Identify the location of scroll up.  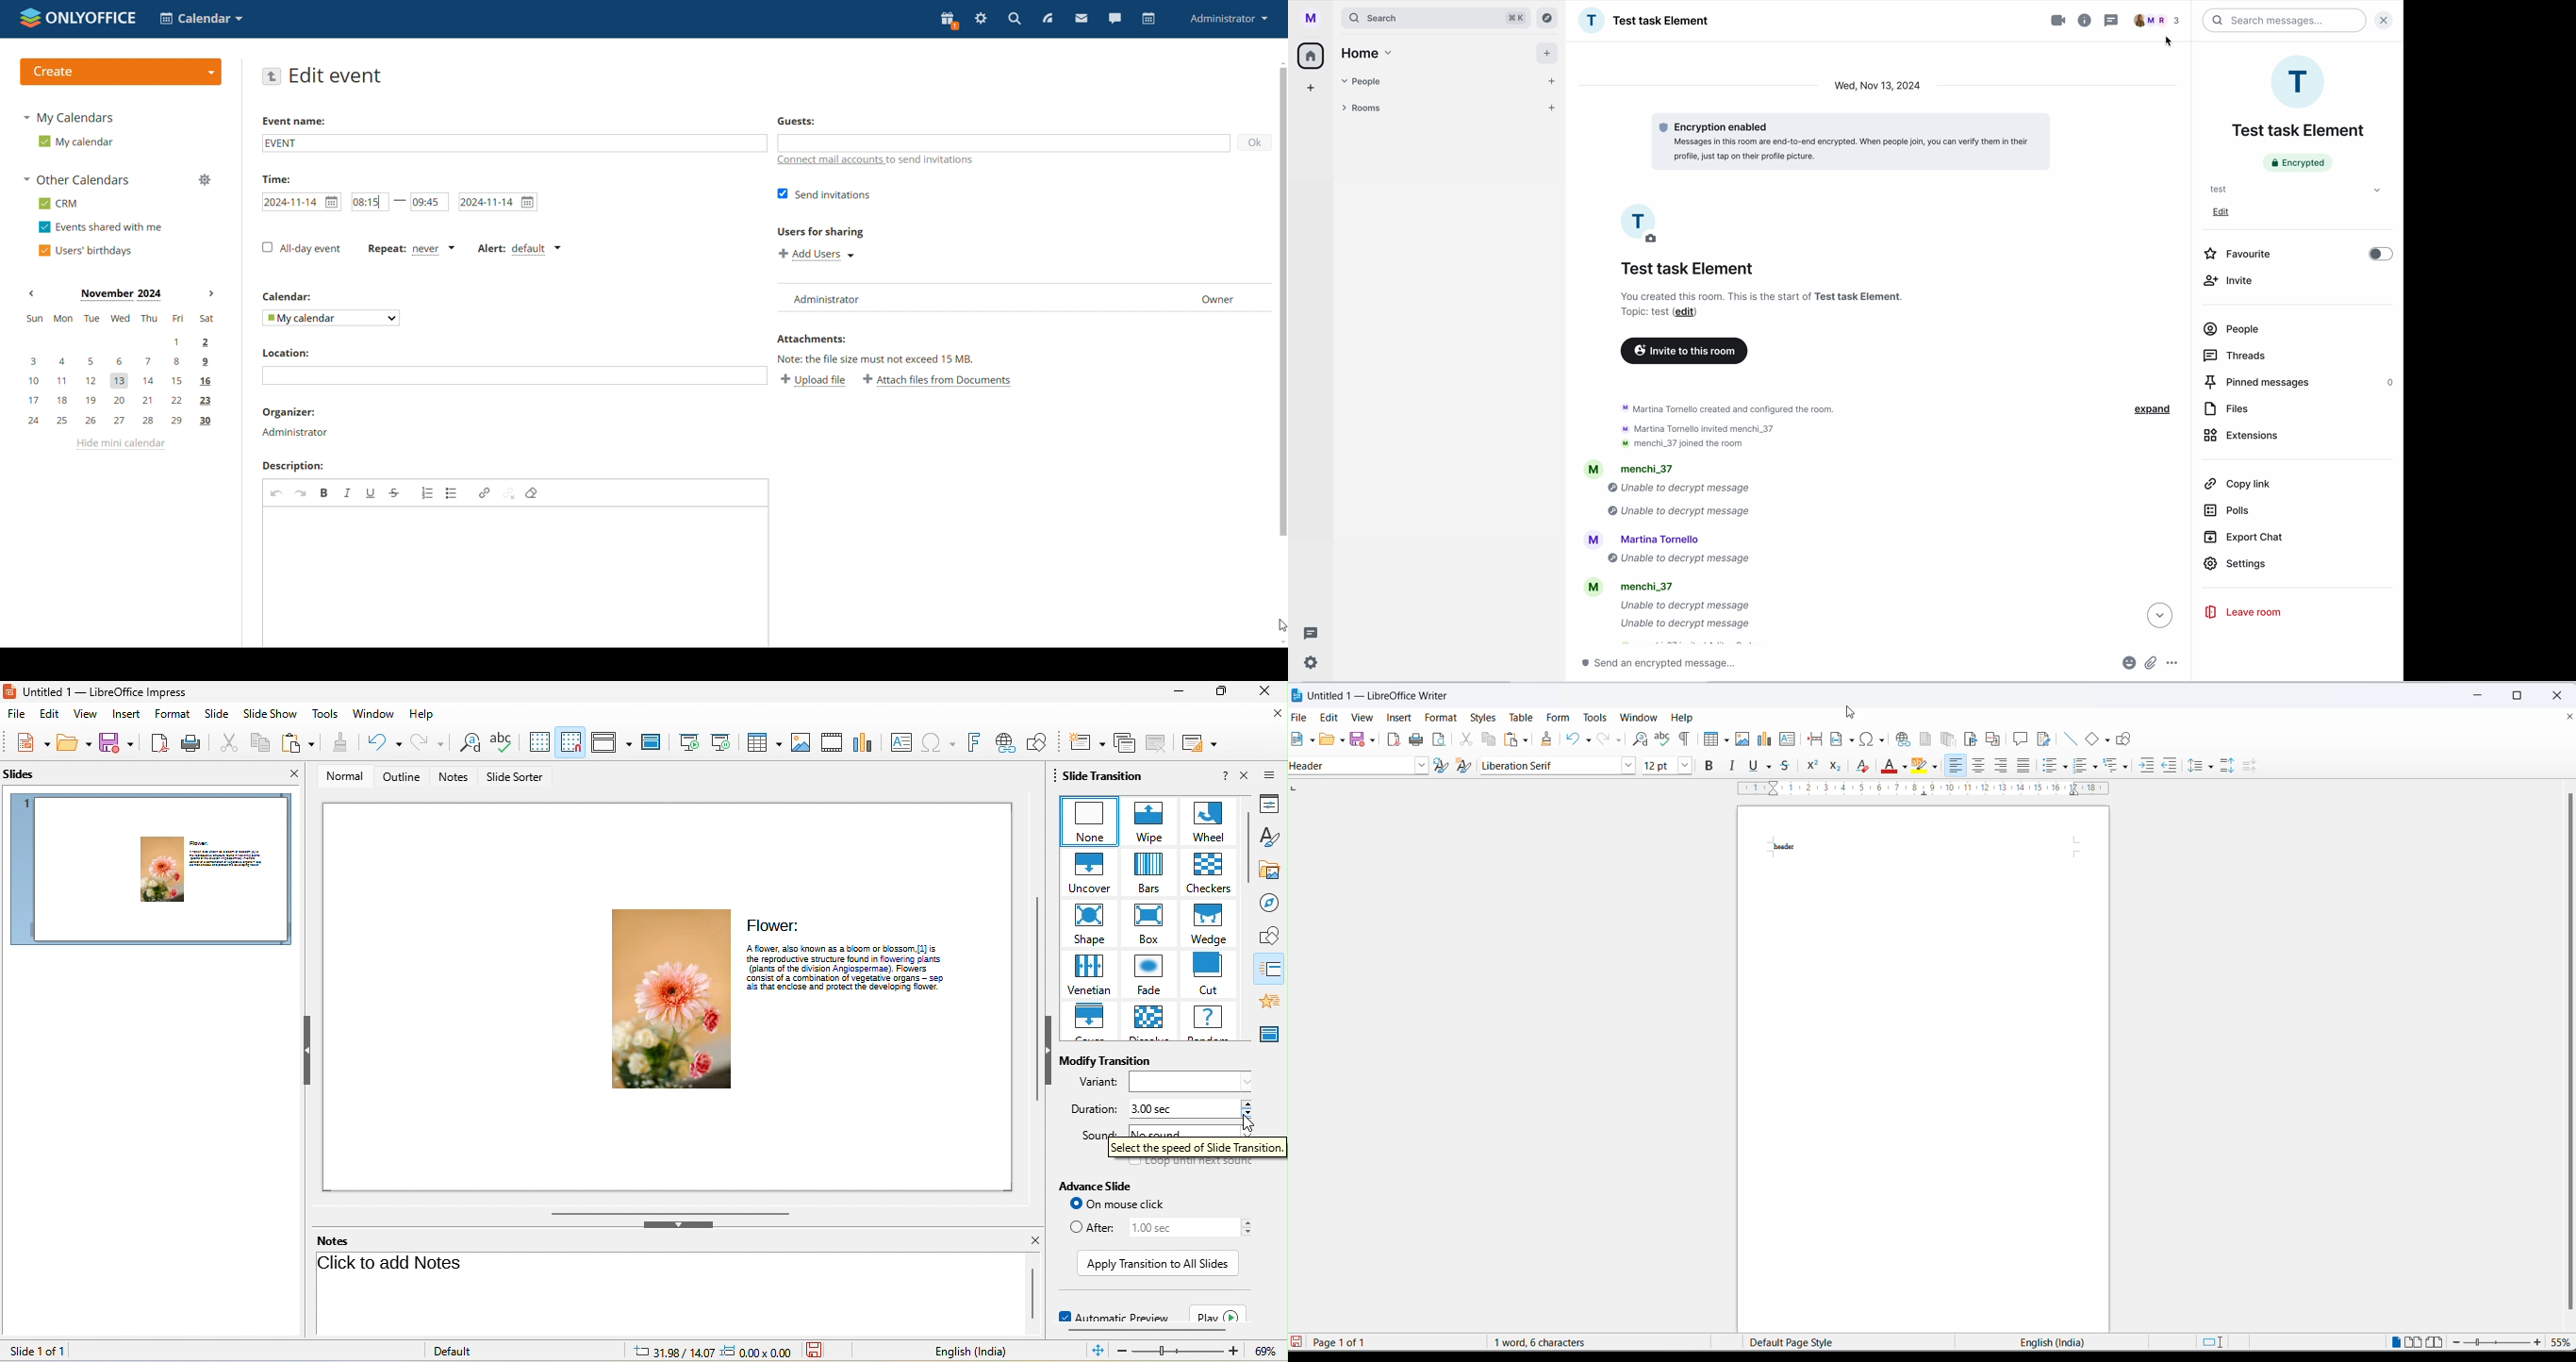
(1280, 63).